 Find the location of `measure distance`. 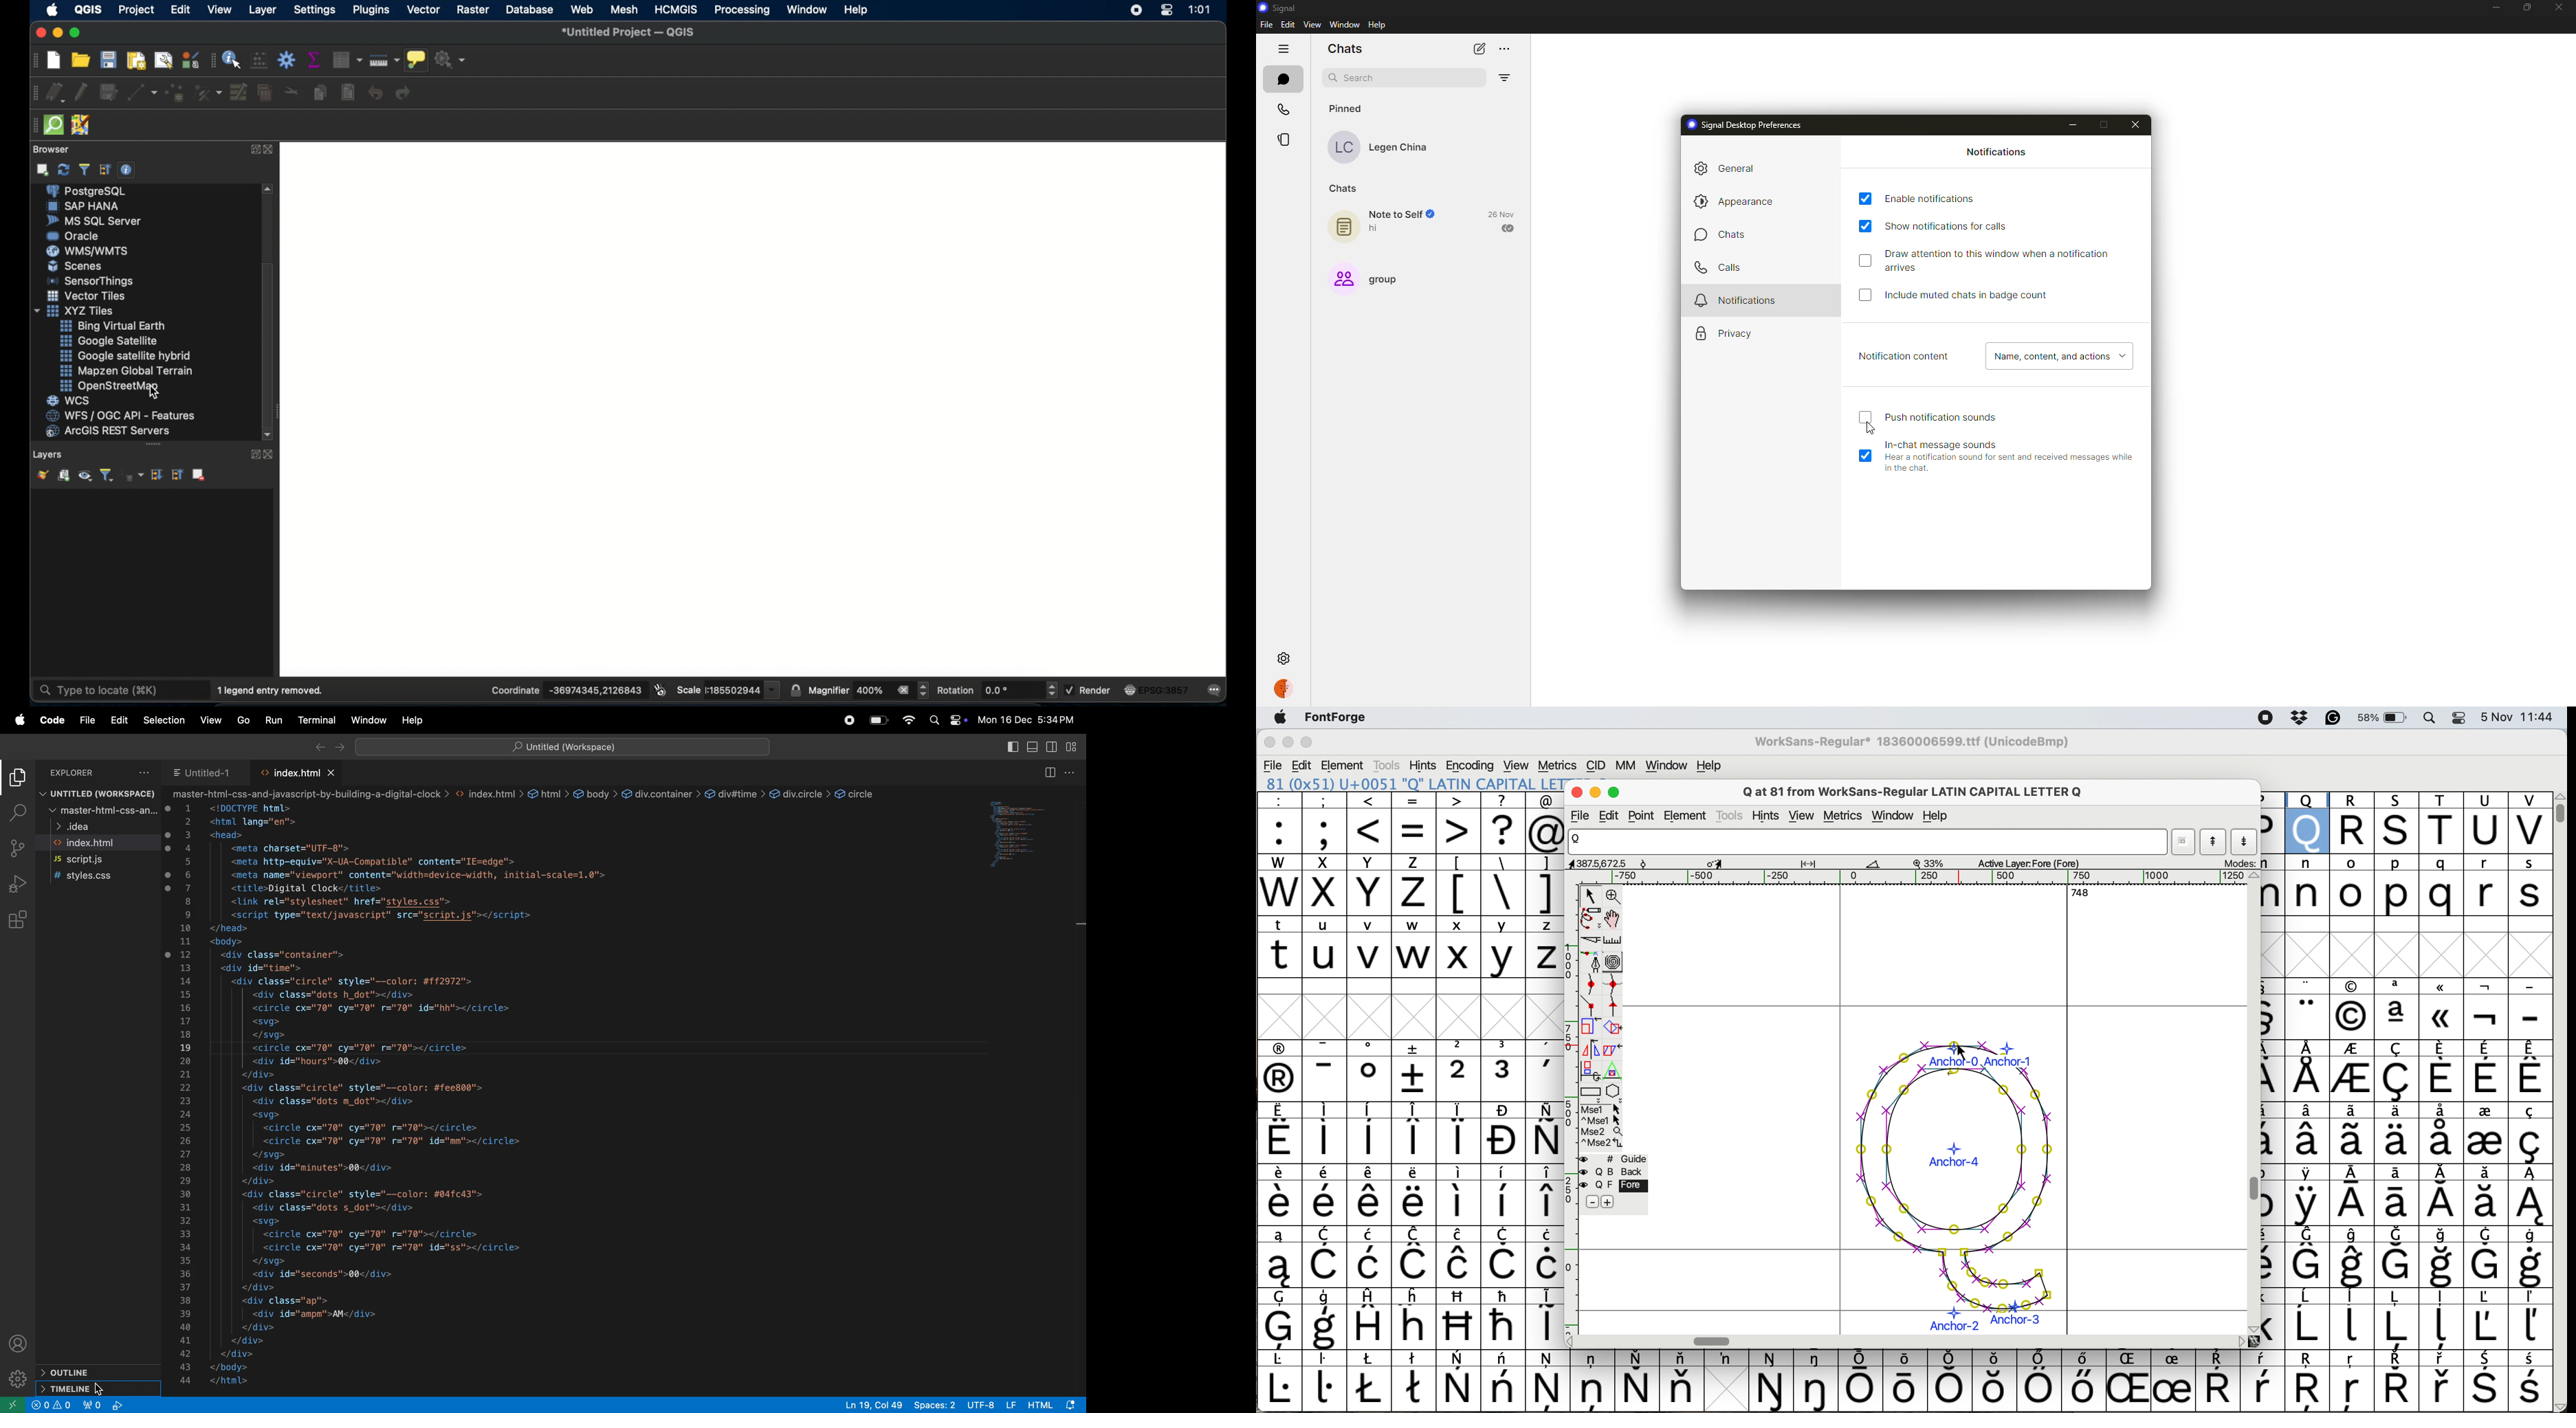

measure distance is located at coordinates (1614, 941).